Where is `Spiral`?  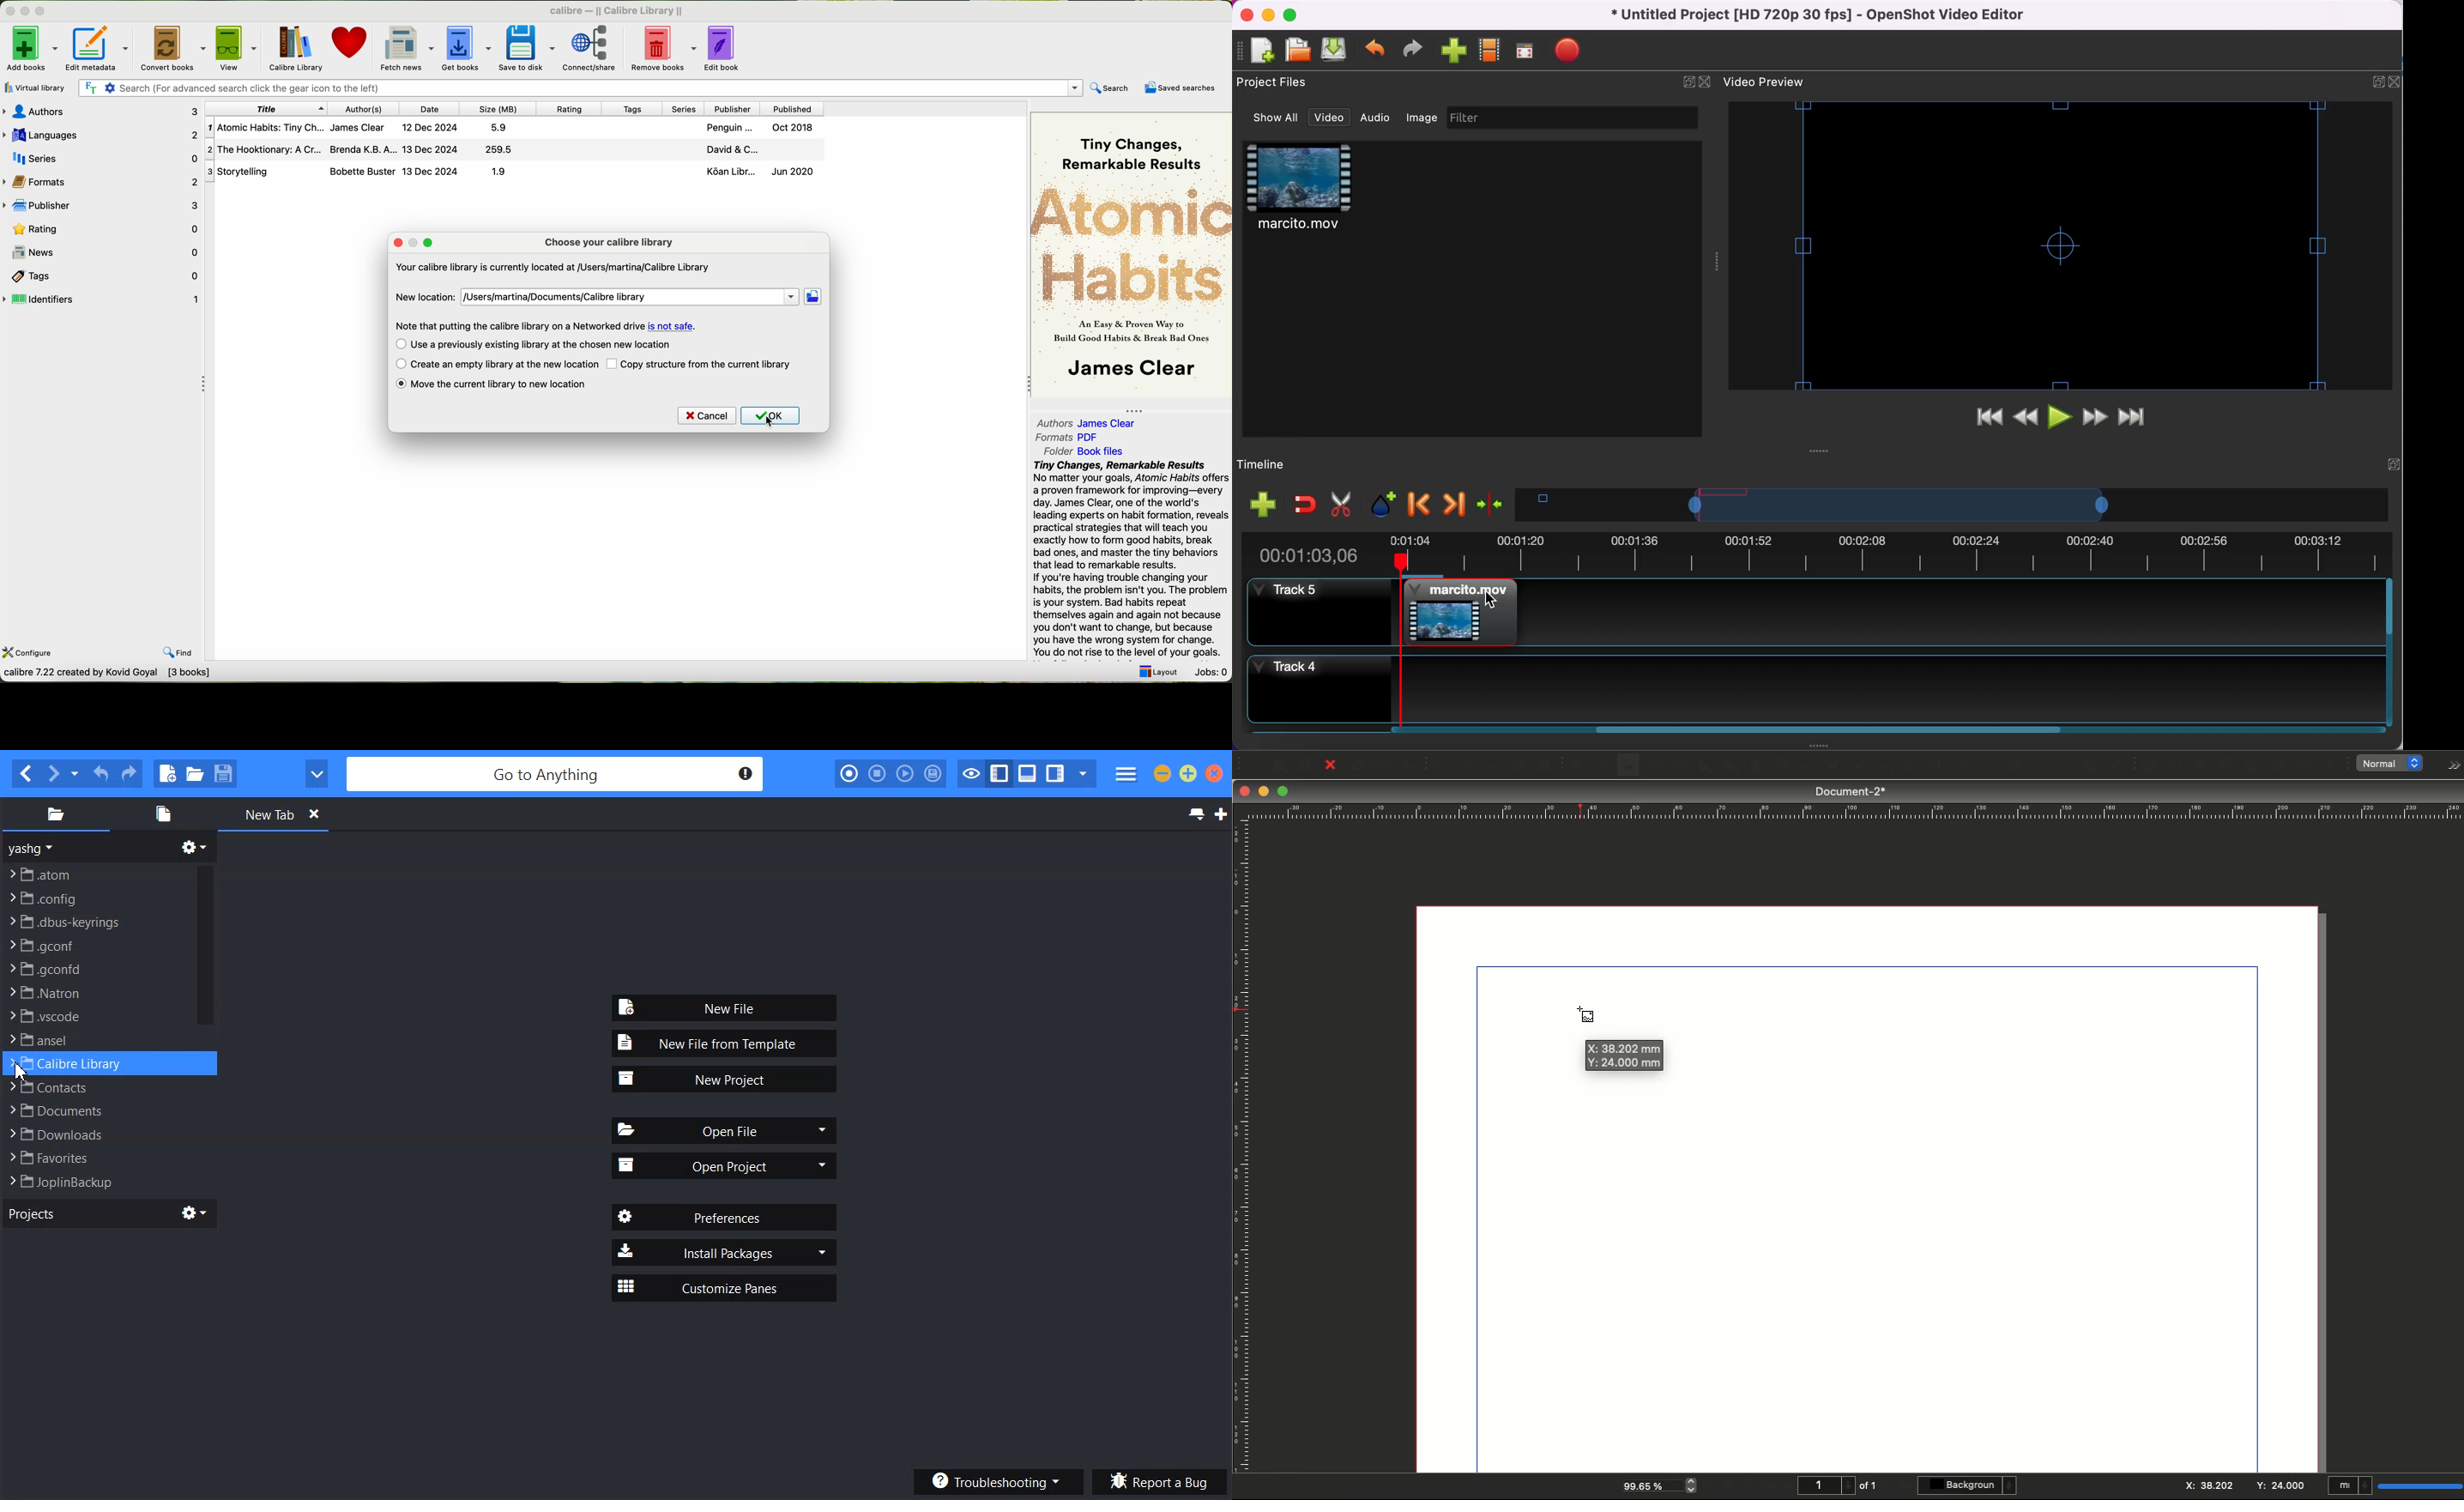 Spiral is located at coordinates (1785, 767).